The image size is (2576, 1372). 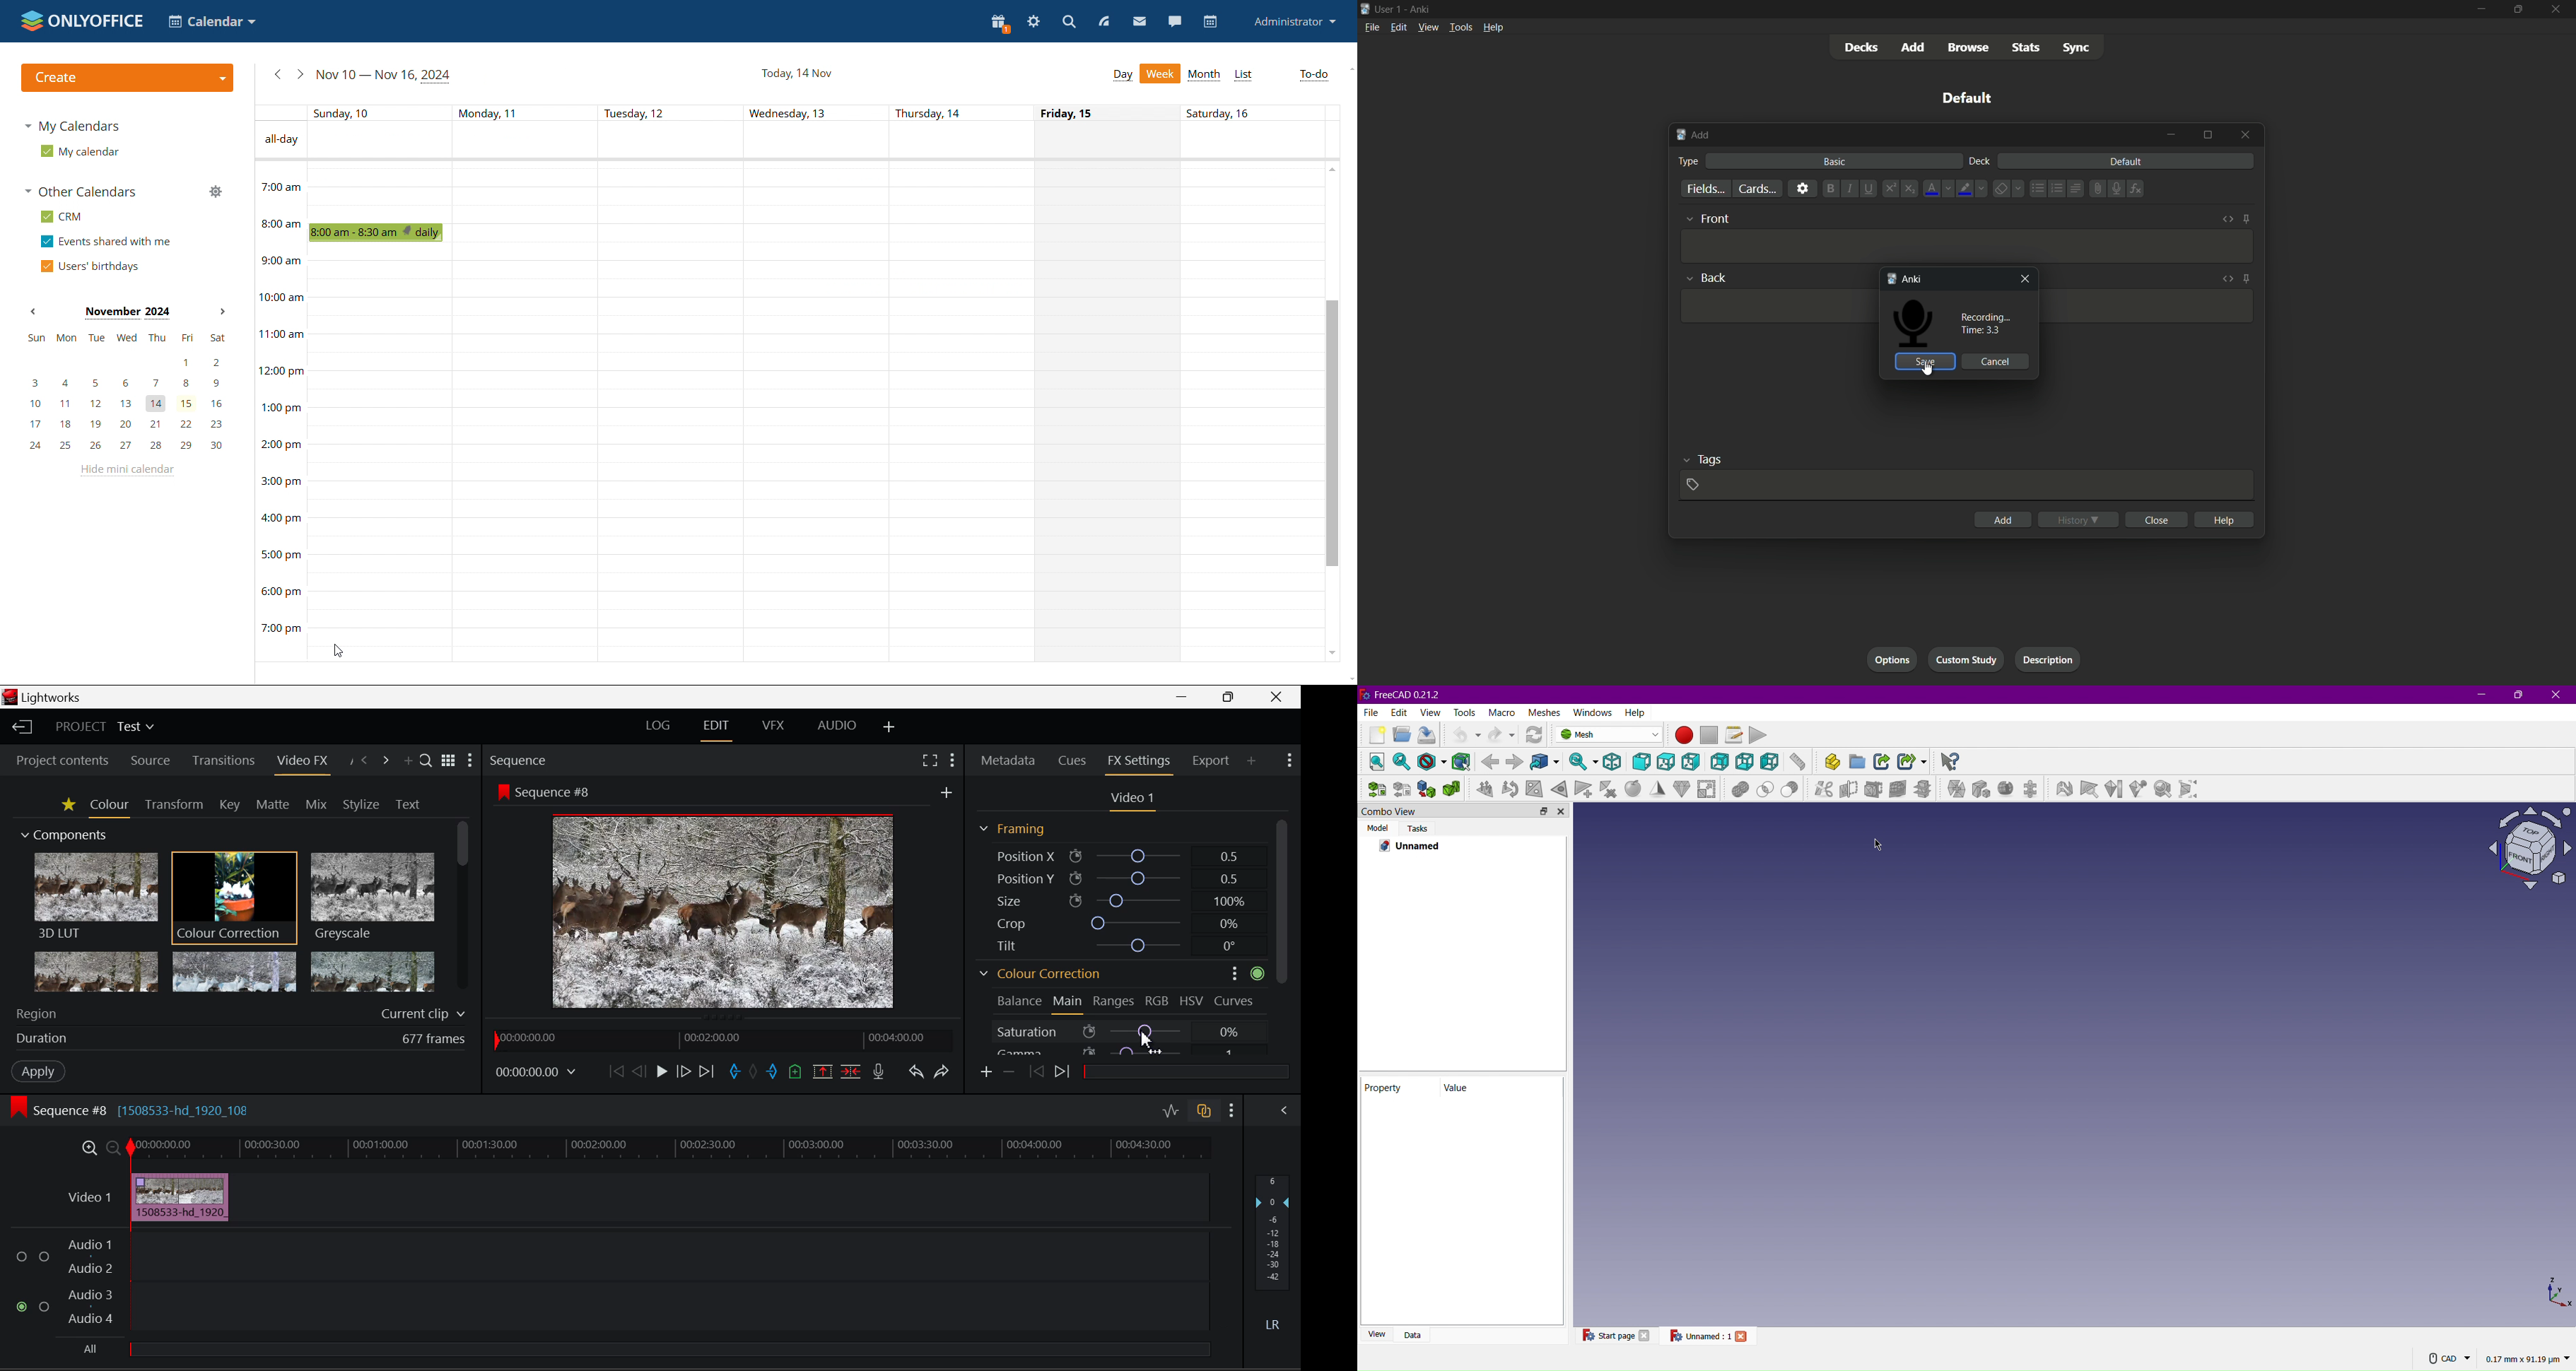 What do you see at coordinates (241, 1013) in the screenshot?
I see `Region` at bounding box center [241, 1013].